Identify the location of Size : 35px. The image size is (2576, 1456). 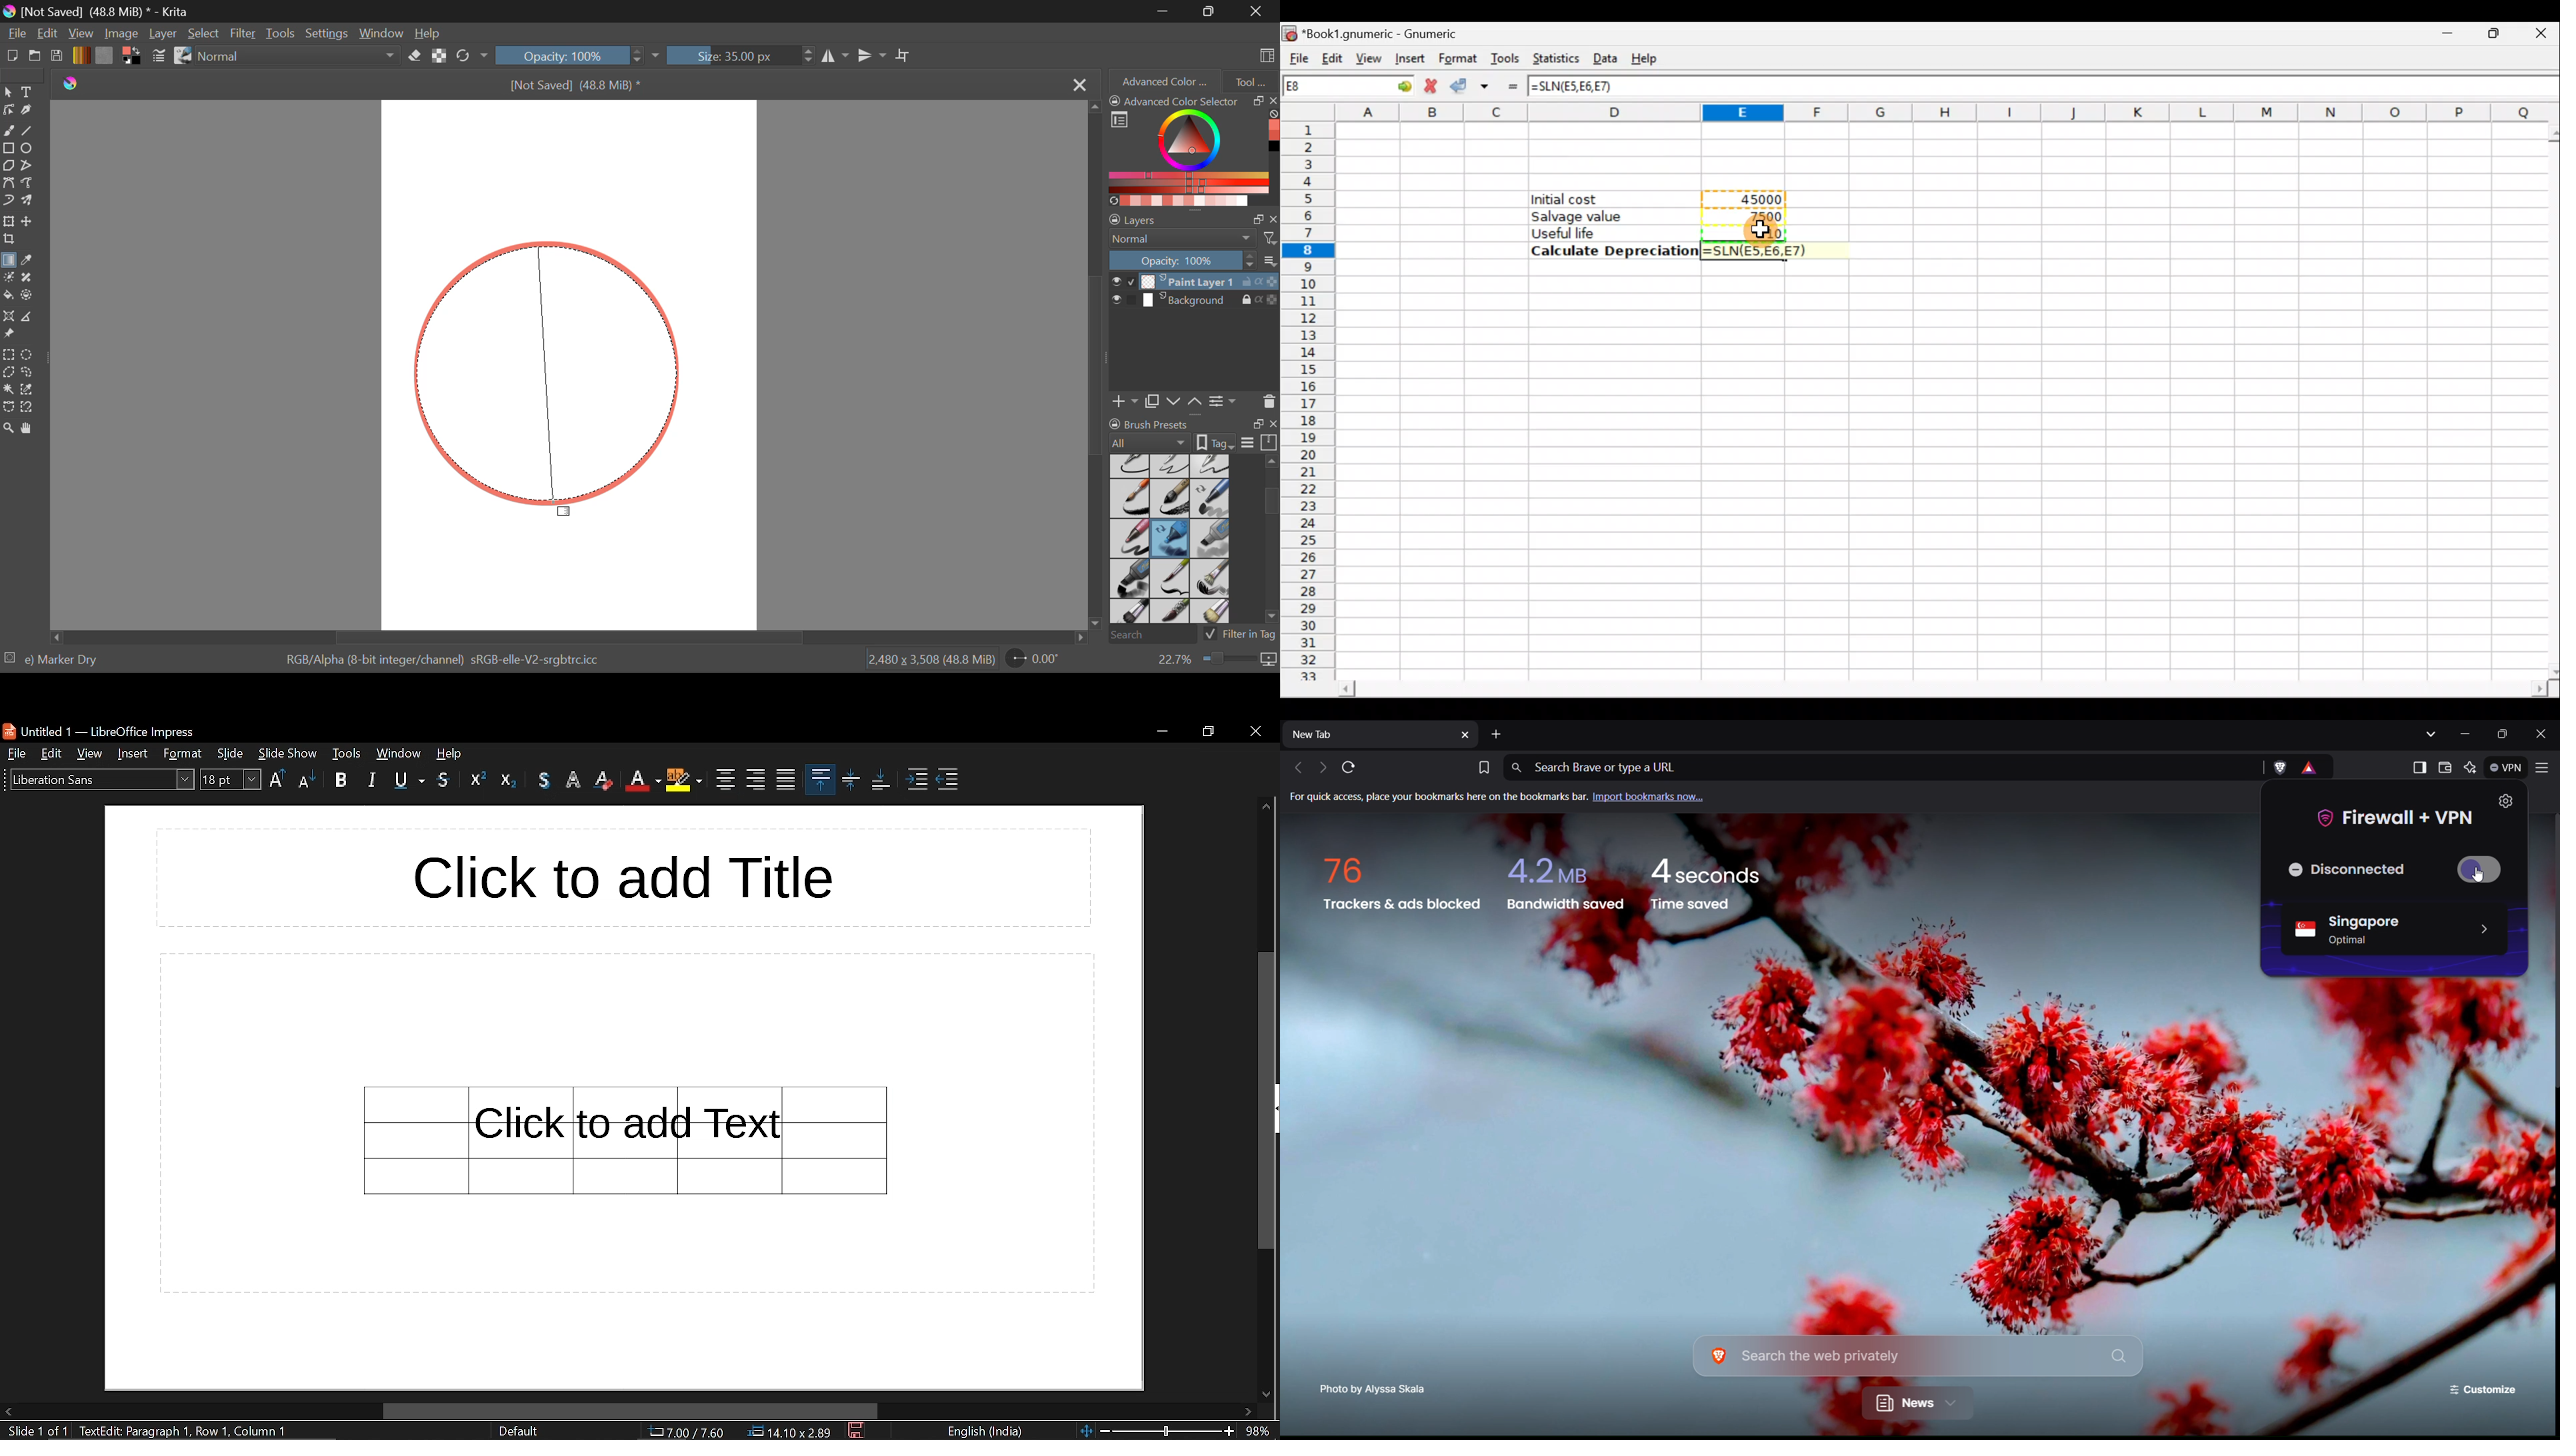
(740, 55).